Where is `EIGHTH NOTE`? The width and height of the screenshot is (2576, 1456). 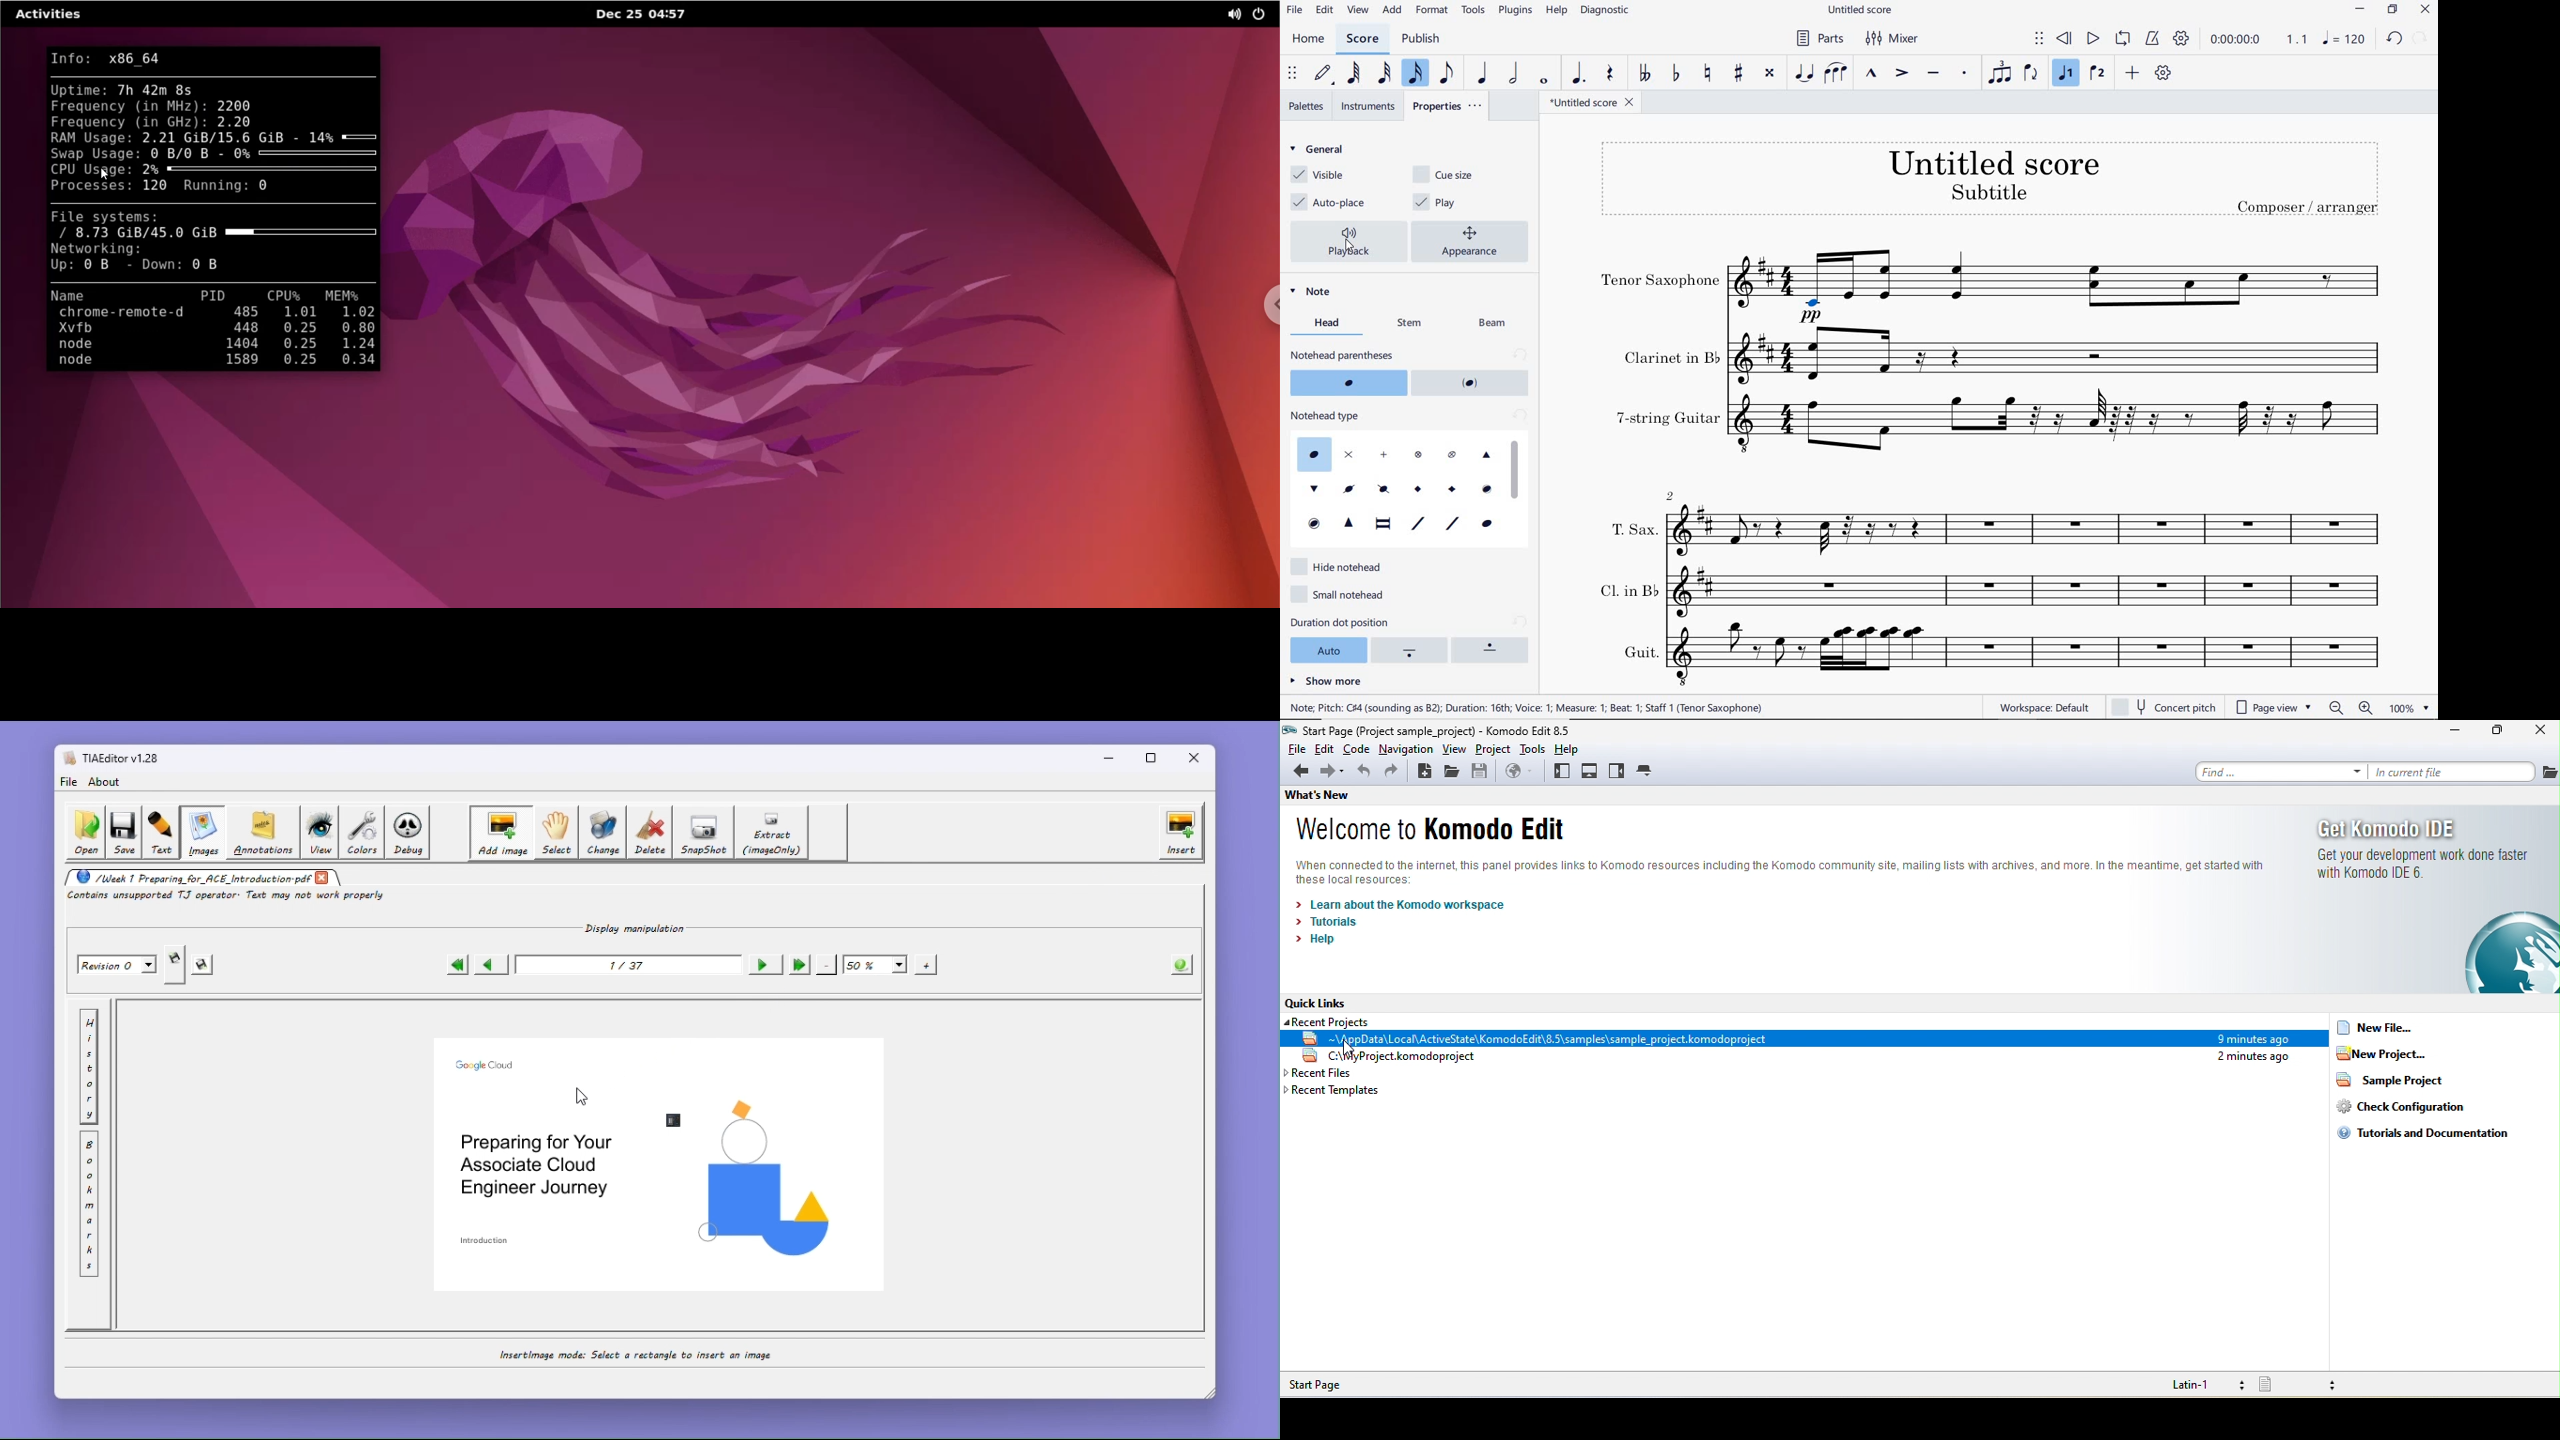 EIGHTH NOTE is located at coordinates (1449, 75).